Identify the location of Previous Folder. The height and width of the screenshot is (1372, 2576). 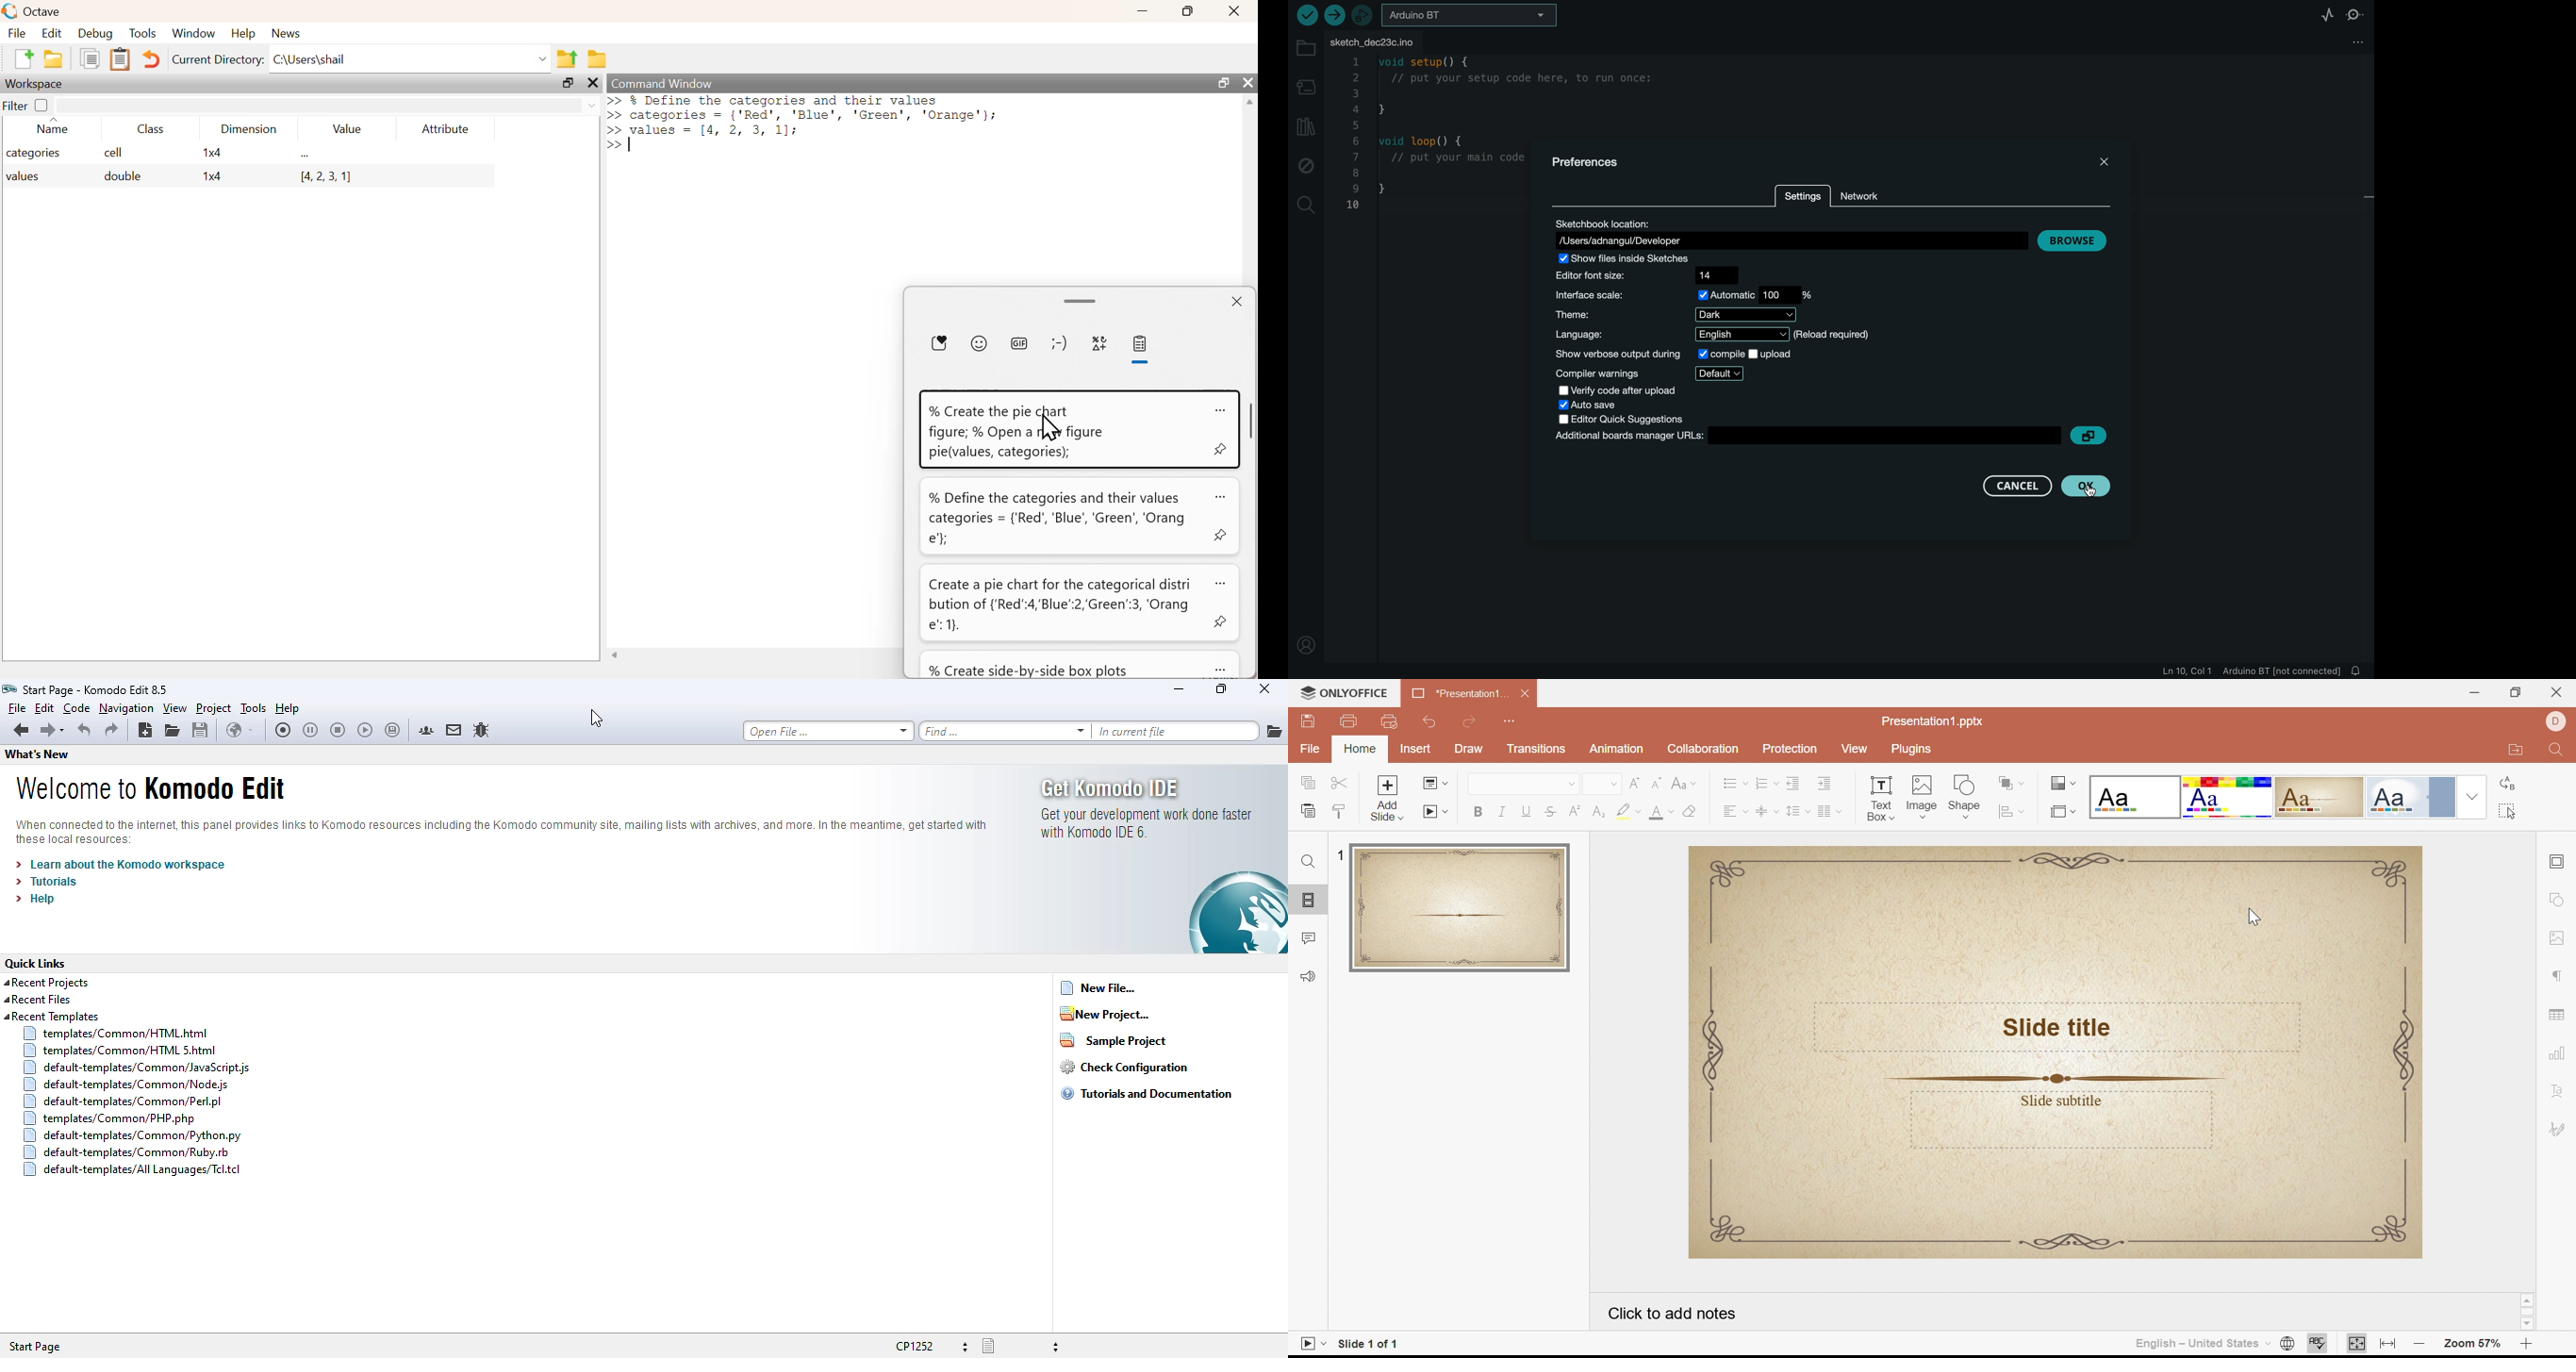
(567, 59).